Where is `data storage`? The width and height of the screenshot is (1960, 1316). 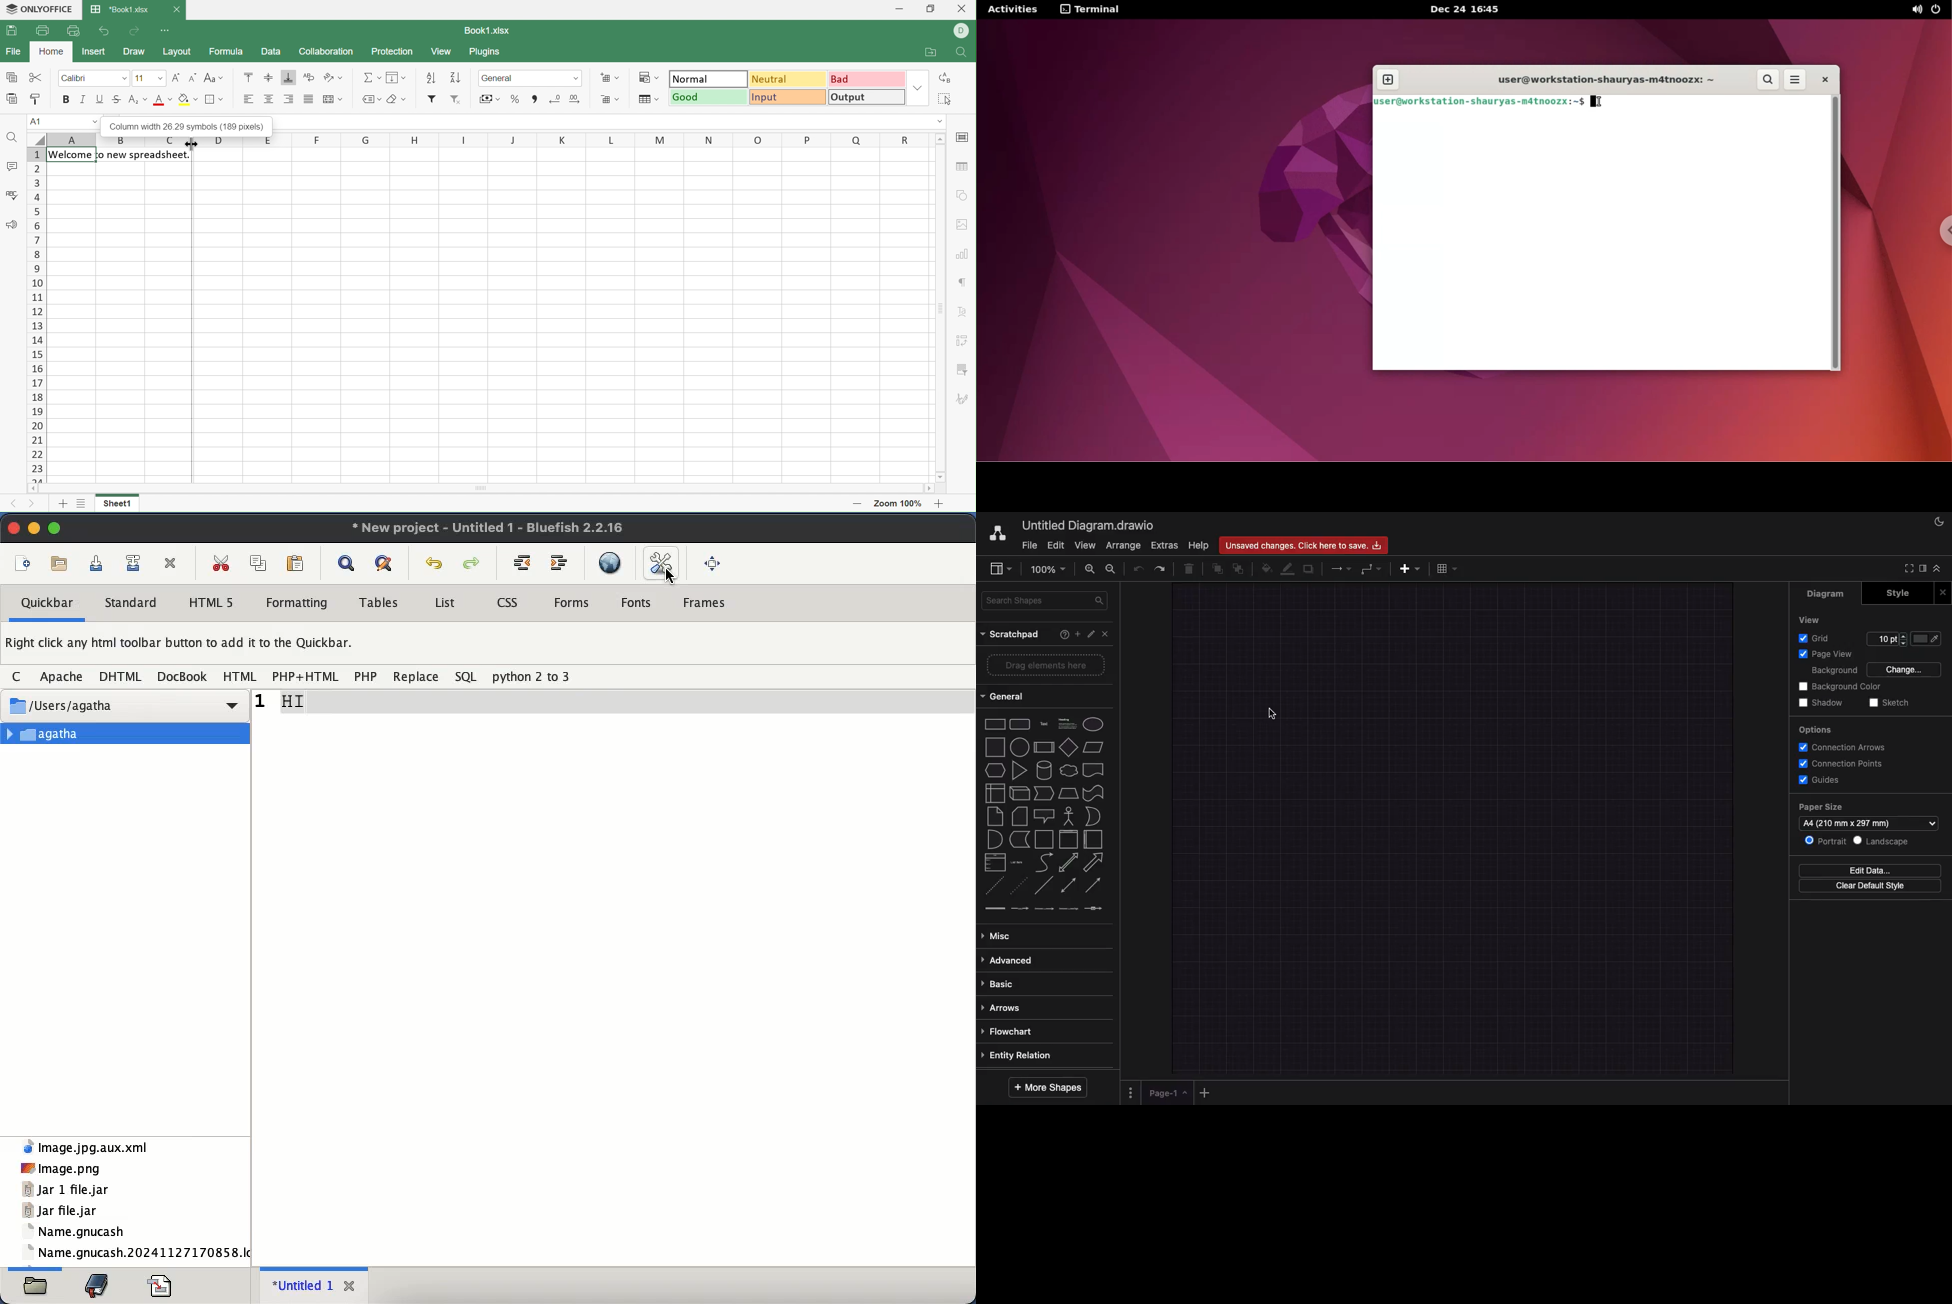 data storage is located at coordinates (1019, 840).